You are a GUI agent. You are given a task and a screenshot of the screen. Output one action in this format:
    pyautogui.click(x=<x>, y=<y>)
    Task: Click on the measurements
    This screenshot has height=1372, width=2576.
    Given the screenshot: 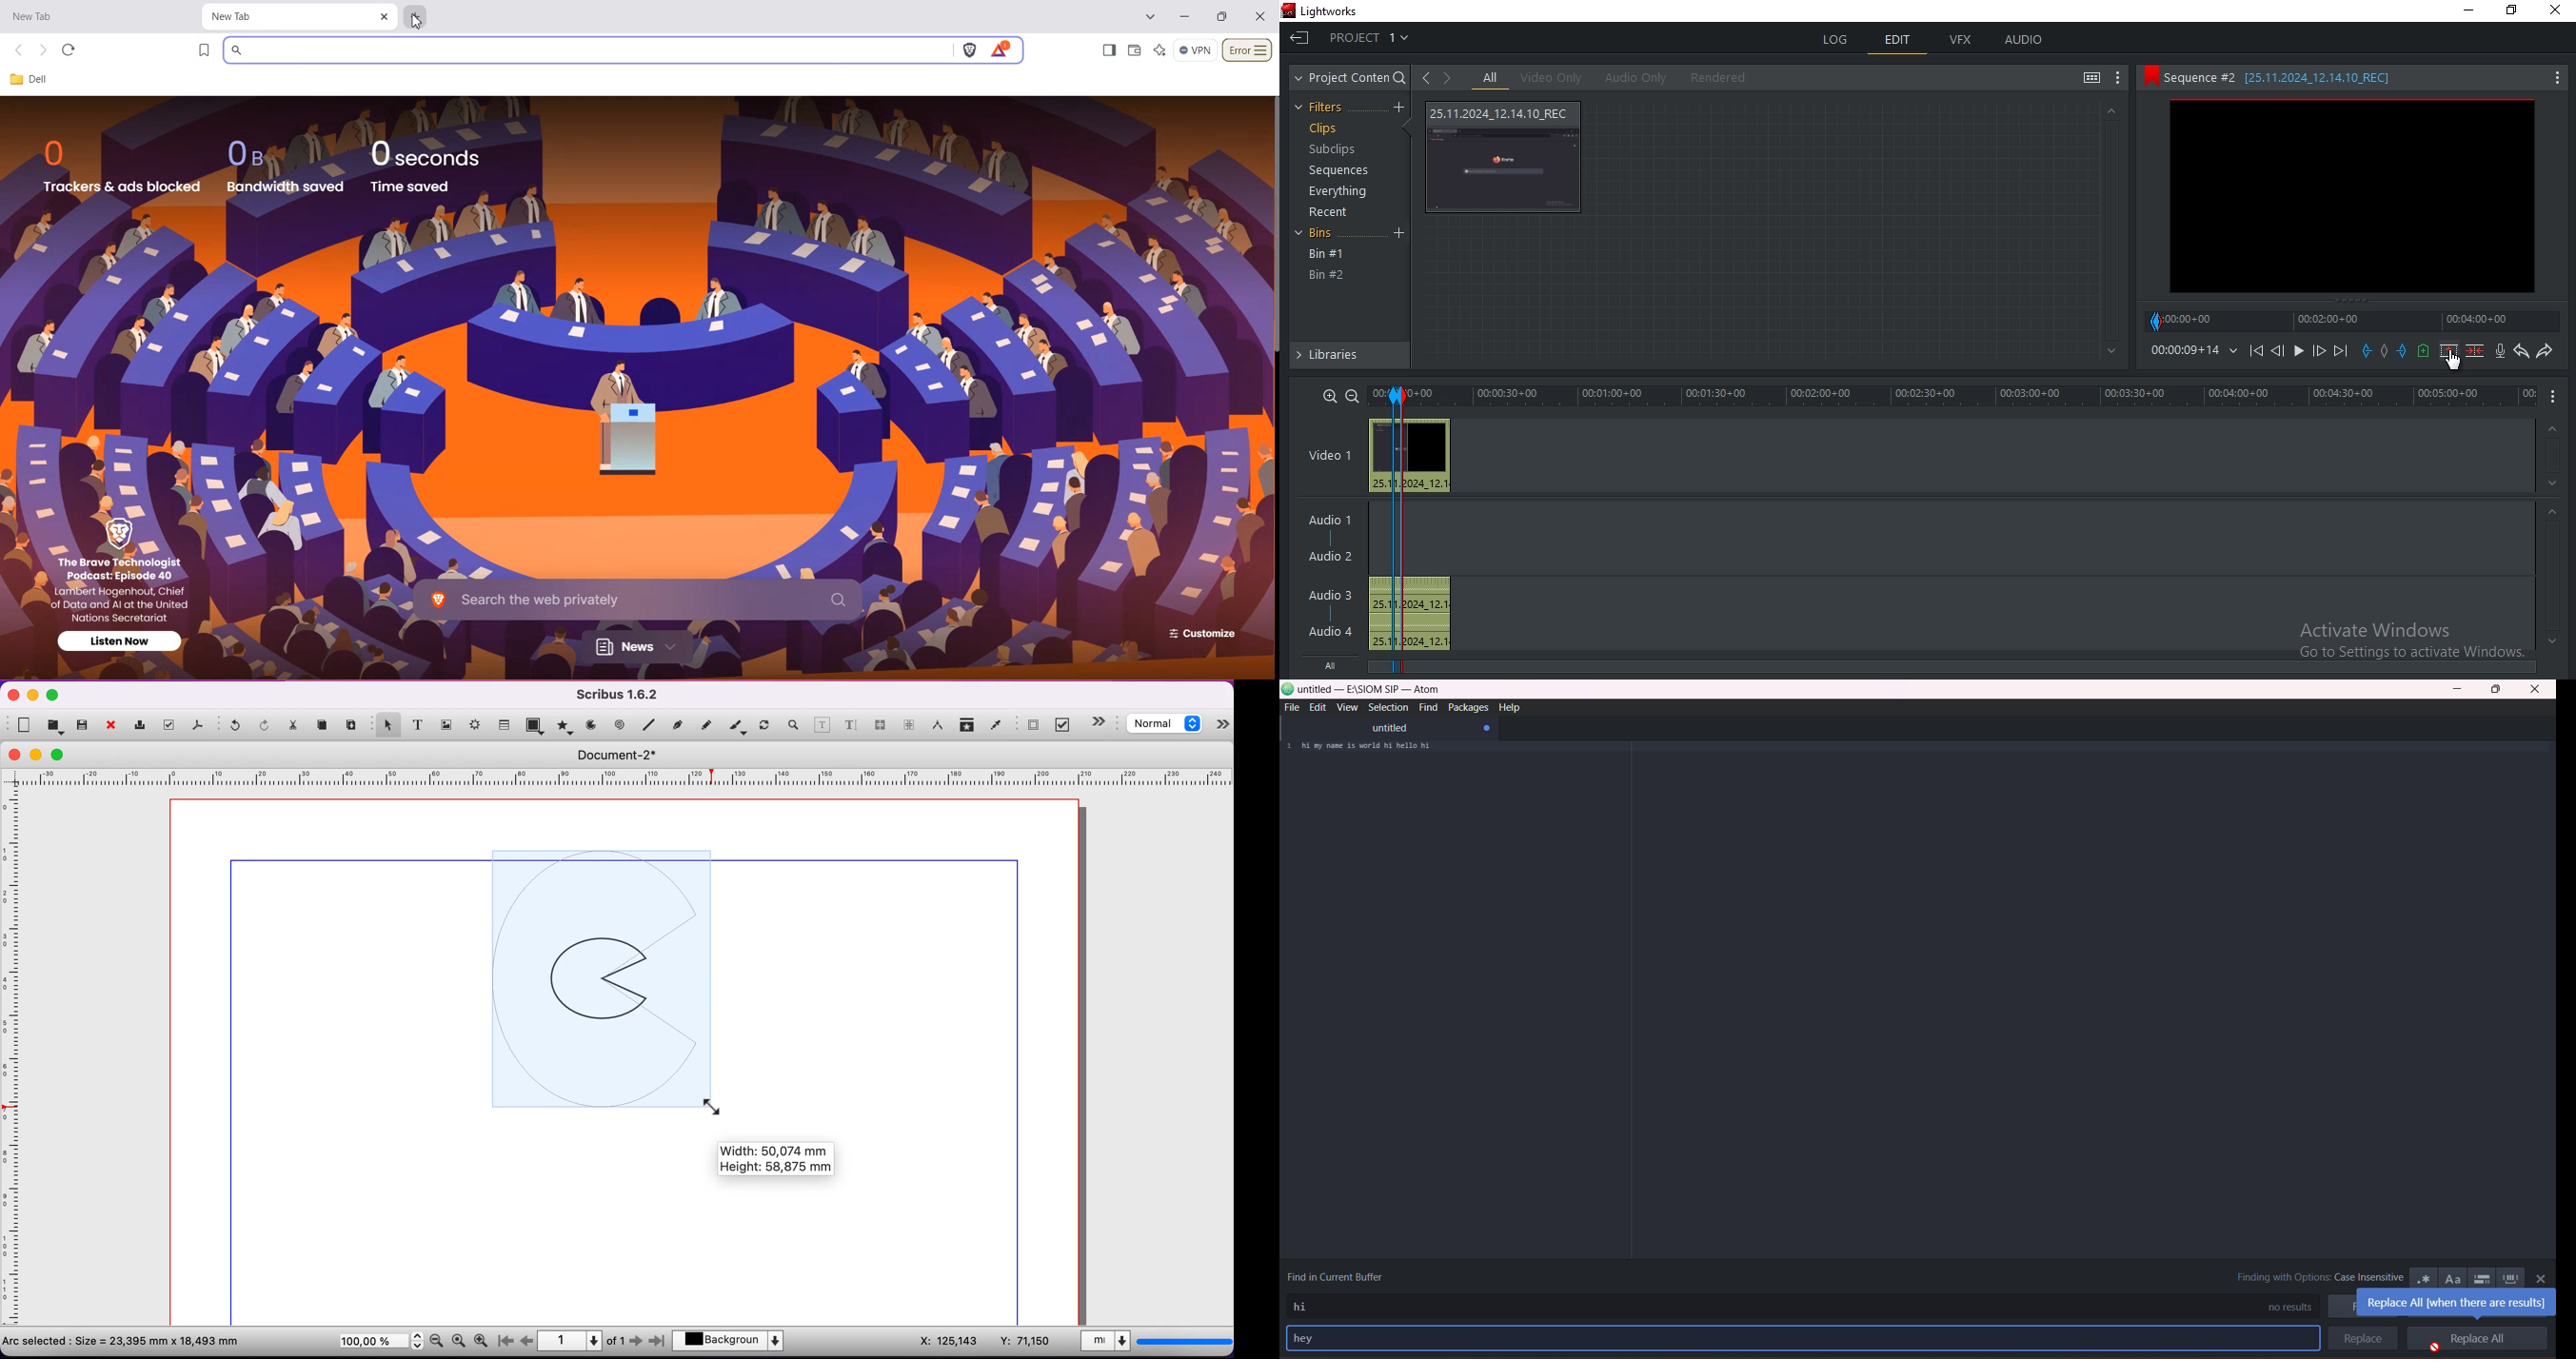 What is the action you would take?
    pyautogui.click(x=938, y=726)
    